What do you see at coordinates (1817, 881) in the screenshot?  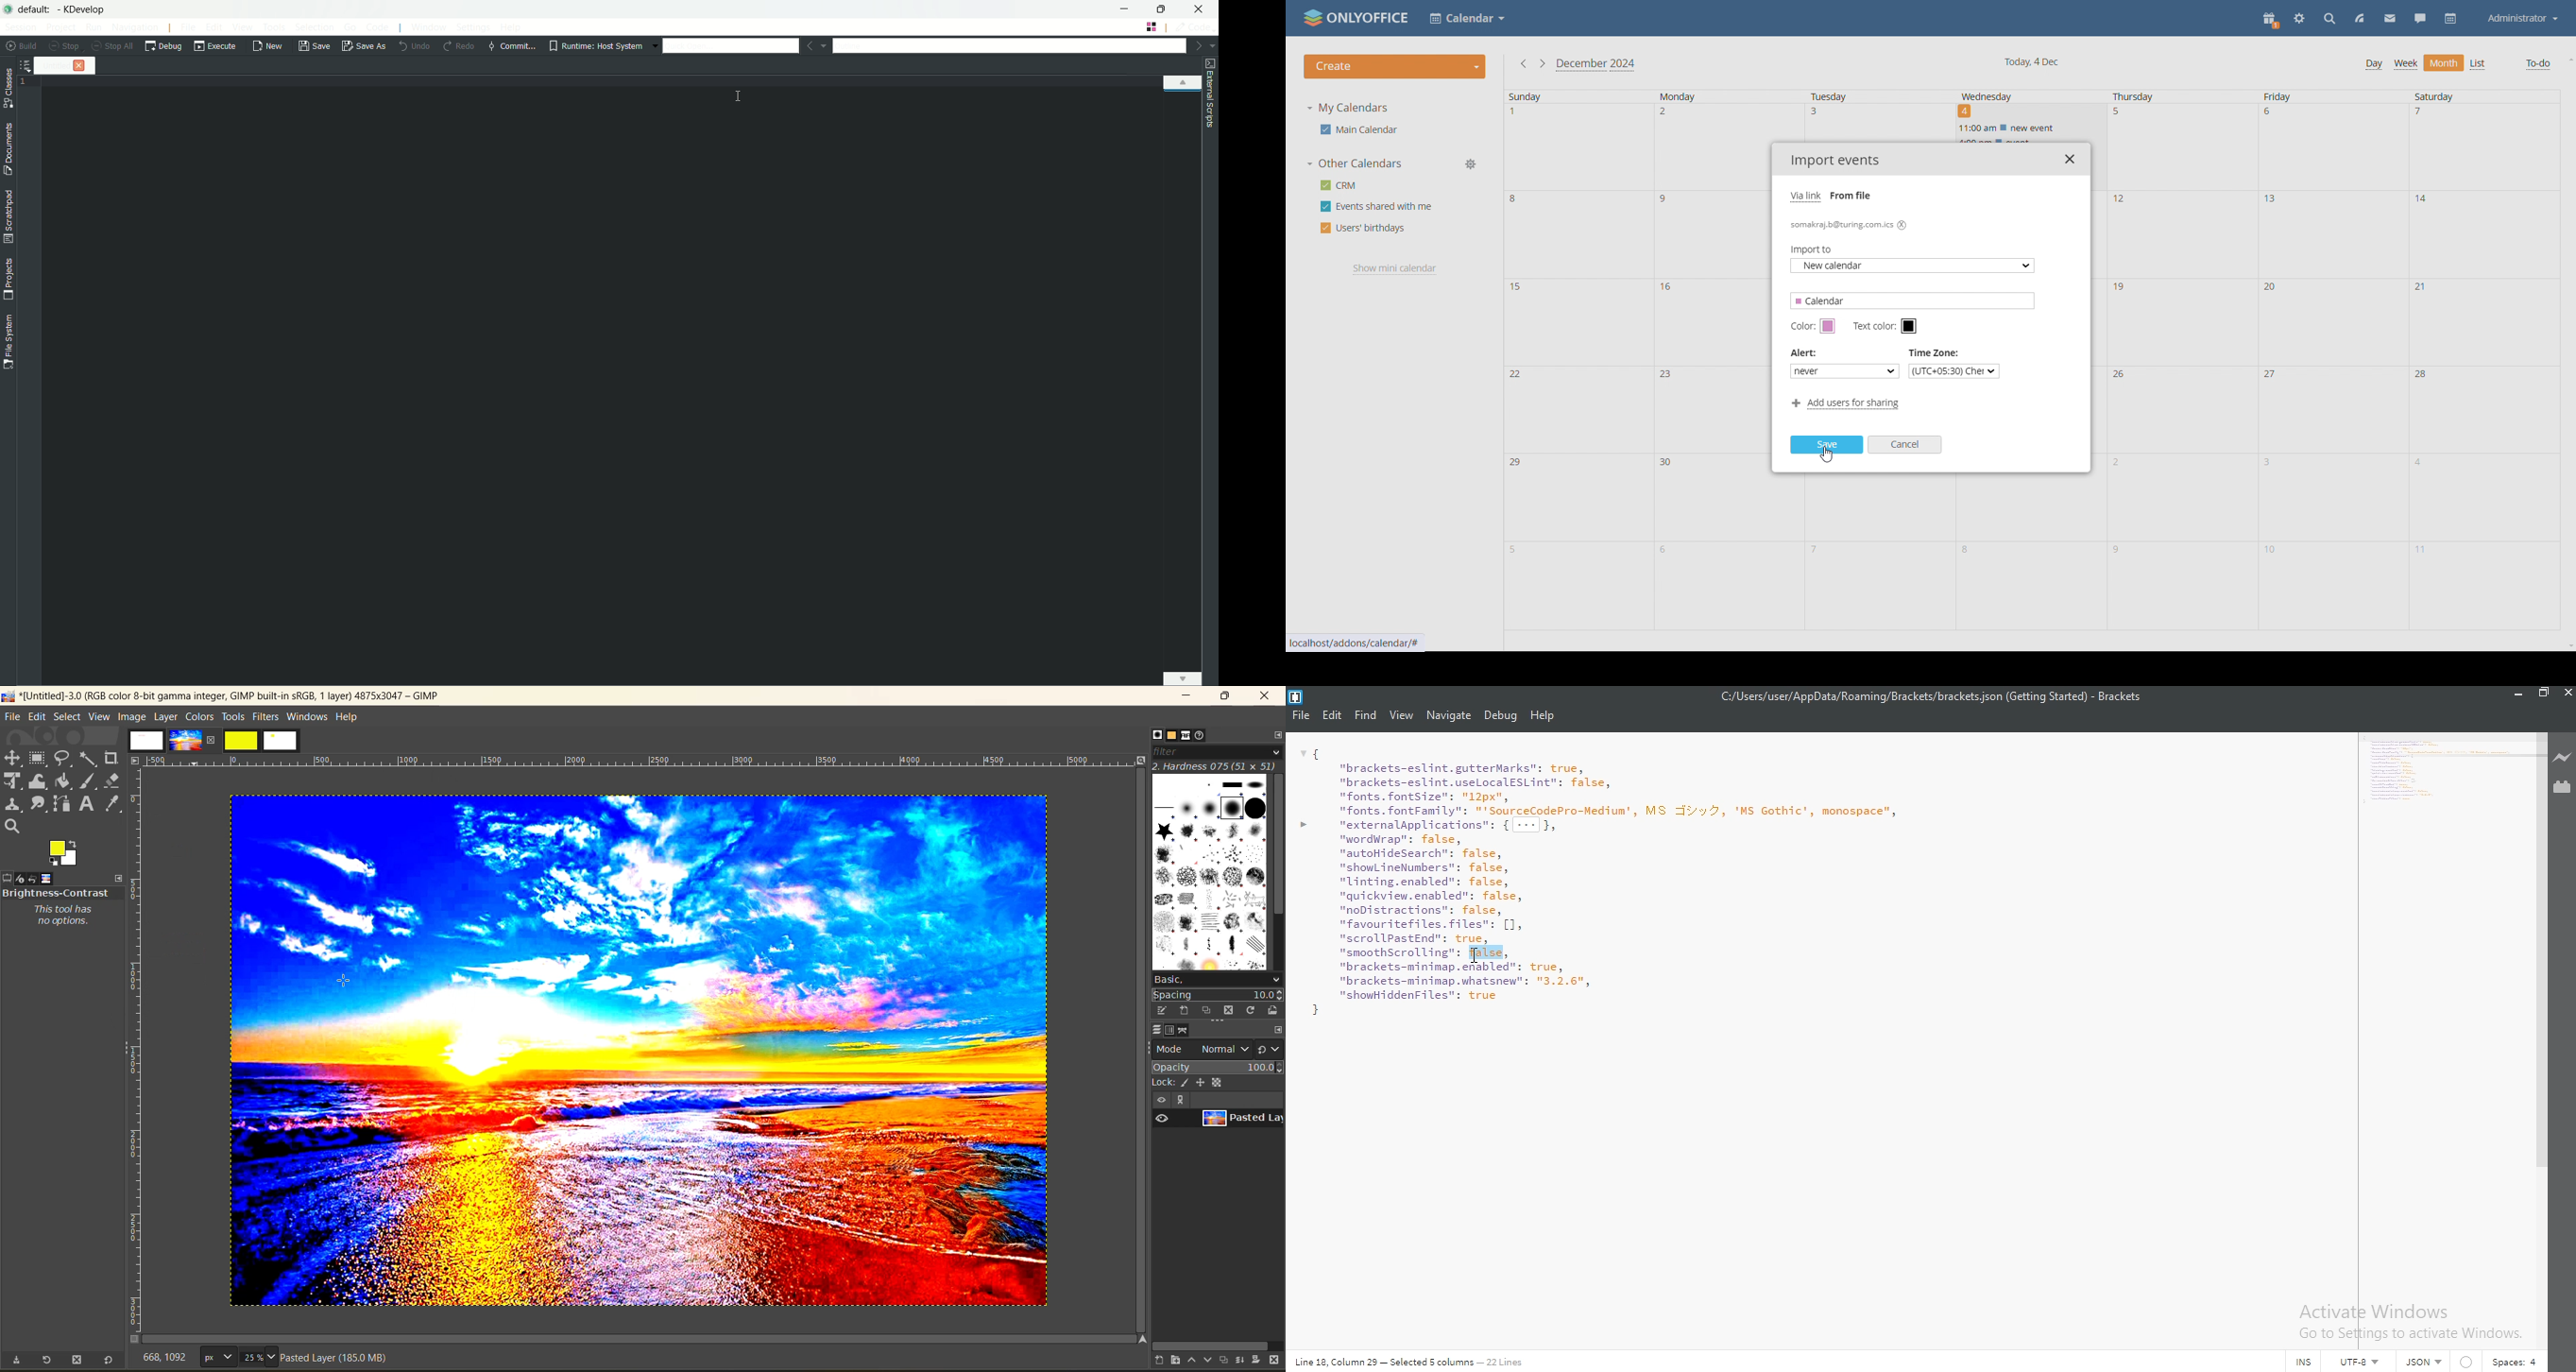 I see `M |
"brackets-eslint. gutterMarks": true,
"brackets-eslint.useLocalESLint": false,
fonts. fontSize": "1px",
fonts. fontFamily": "'SourceCodePro-Hediua', MS TJ'y%, 'MS Gothic’, monospace”,

> externalapplications™: { ---|},
"wordurap": false,
“autoHideSearch”: false,
"showLineNumbers": false,
"Linting.enabled": false,
“quickview.cnabled”: false,
"noDistractions": false,
"favouritefiles. Files": [1,
"scrollPastEnd": true,
"smoothScrol ling”: false,
"brackets-mininap. enabled": true,
"brackets-mininap.whatsnew": "3.2.6",
"showiddenFiles": true

H` at bounding box center [1817, 881].